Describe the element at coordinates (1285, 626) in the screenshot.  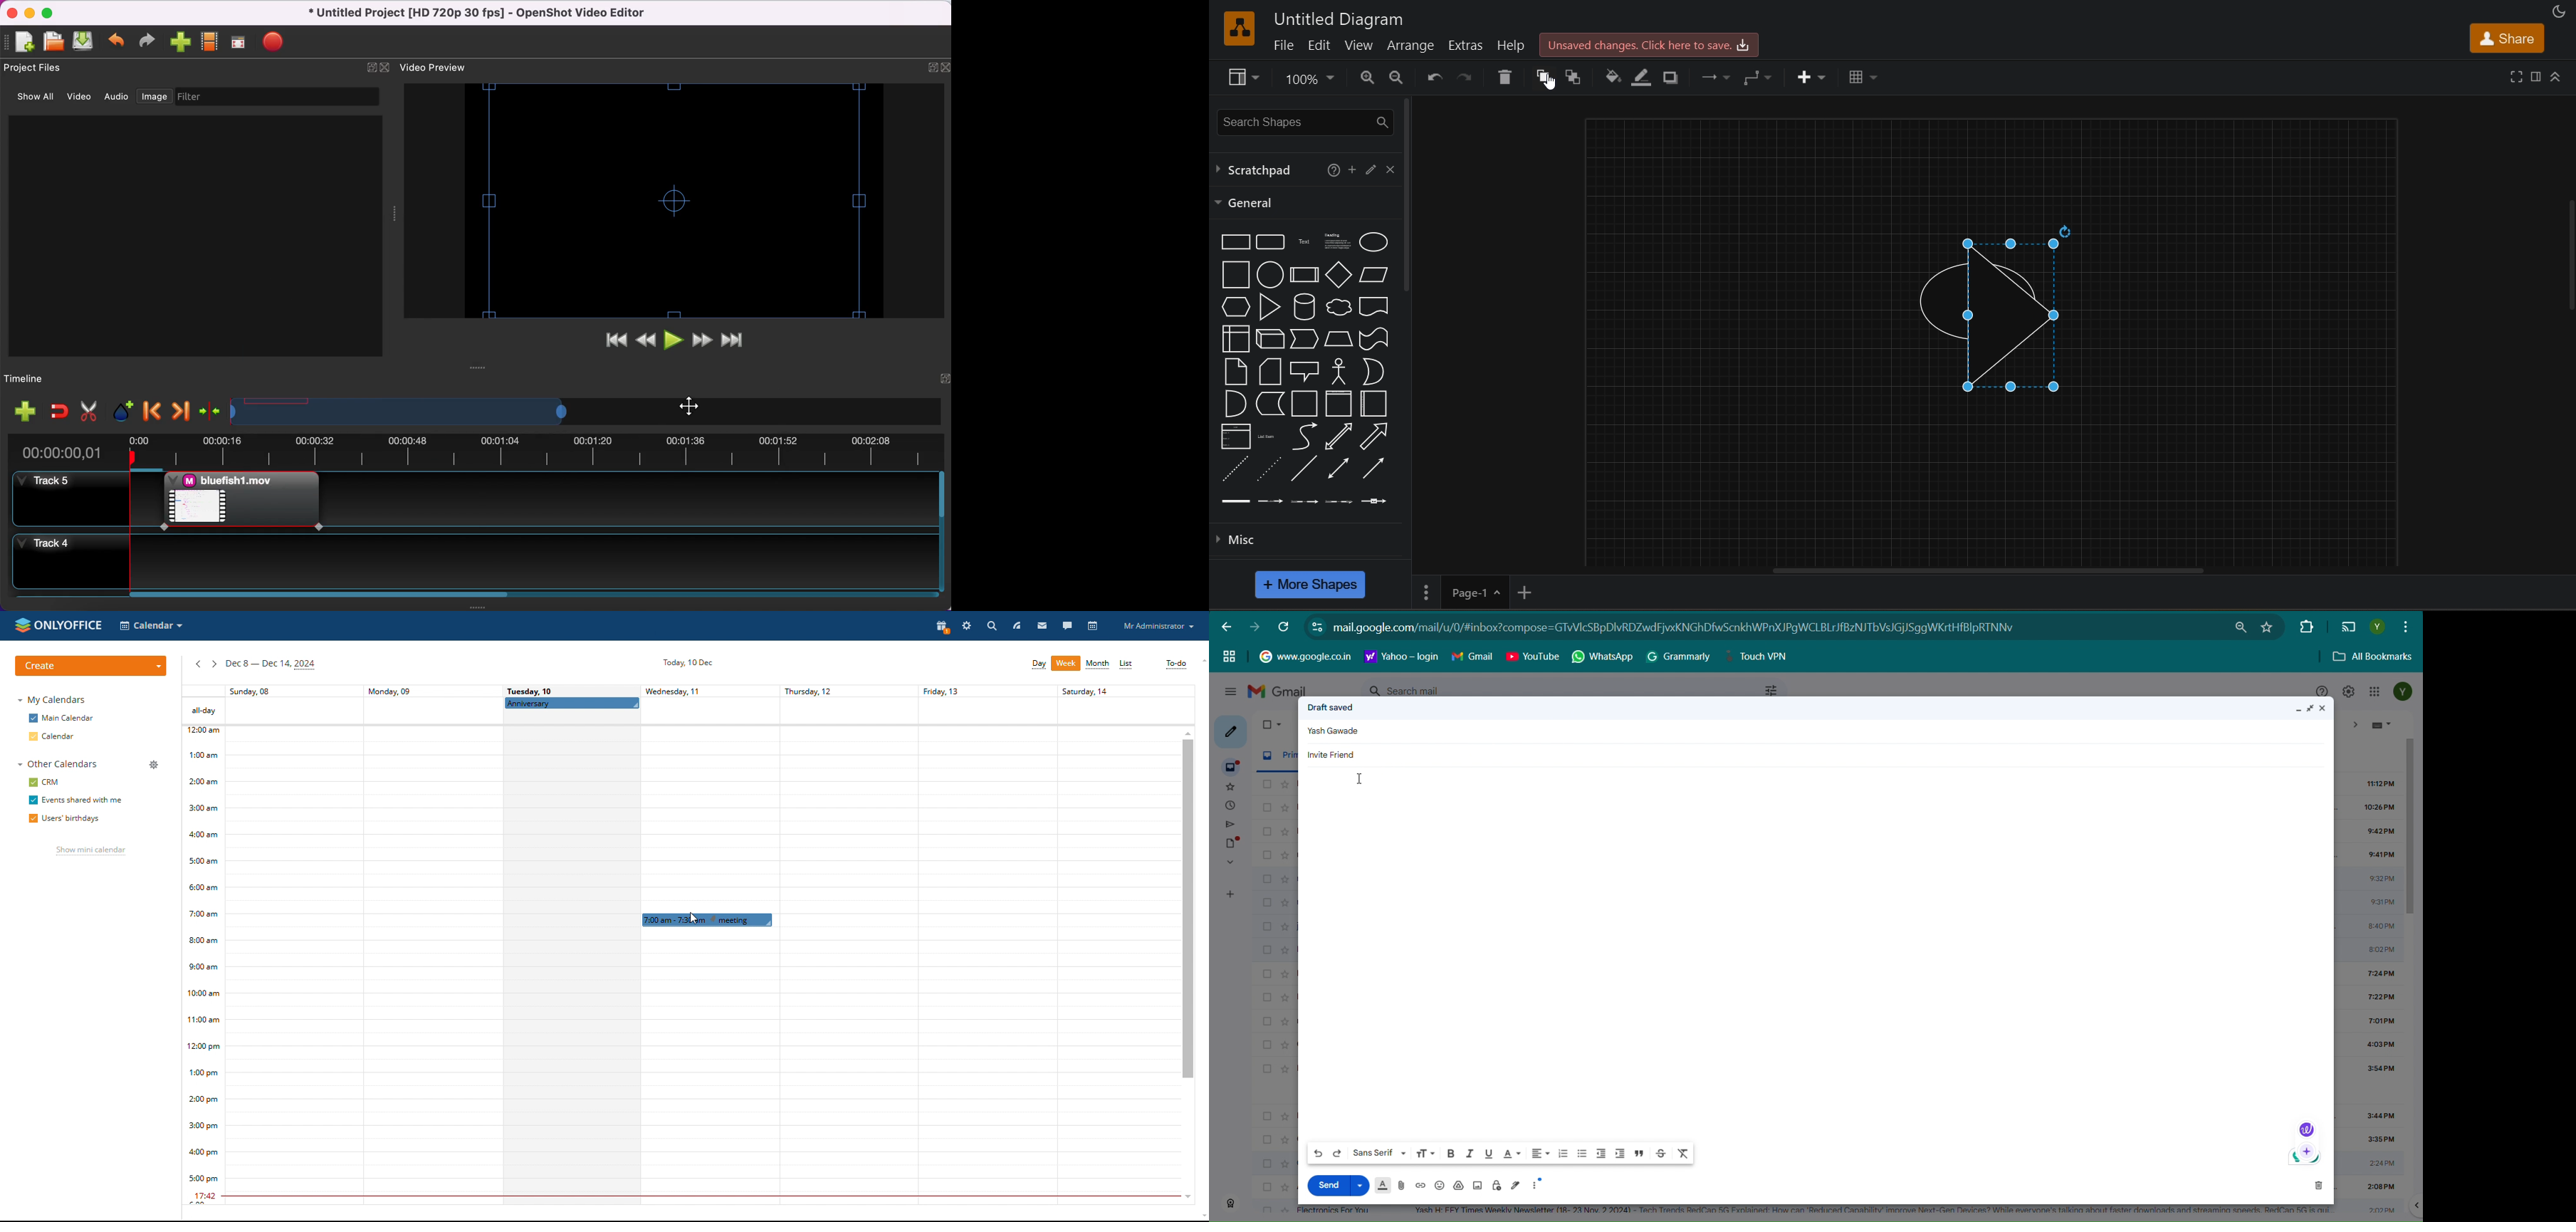
I see `Refresh` at that location.